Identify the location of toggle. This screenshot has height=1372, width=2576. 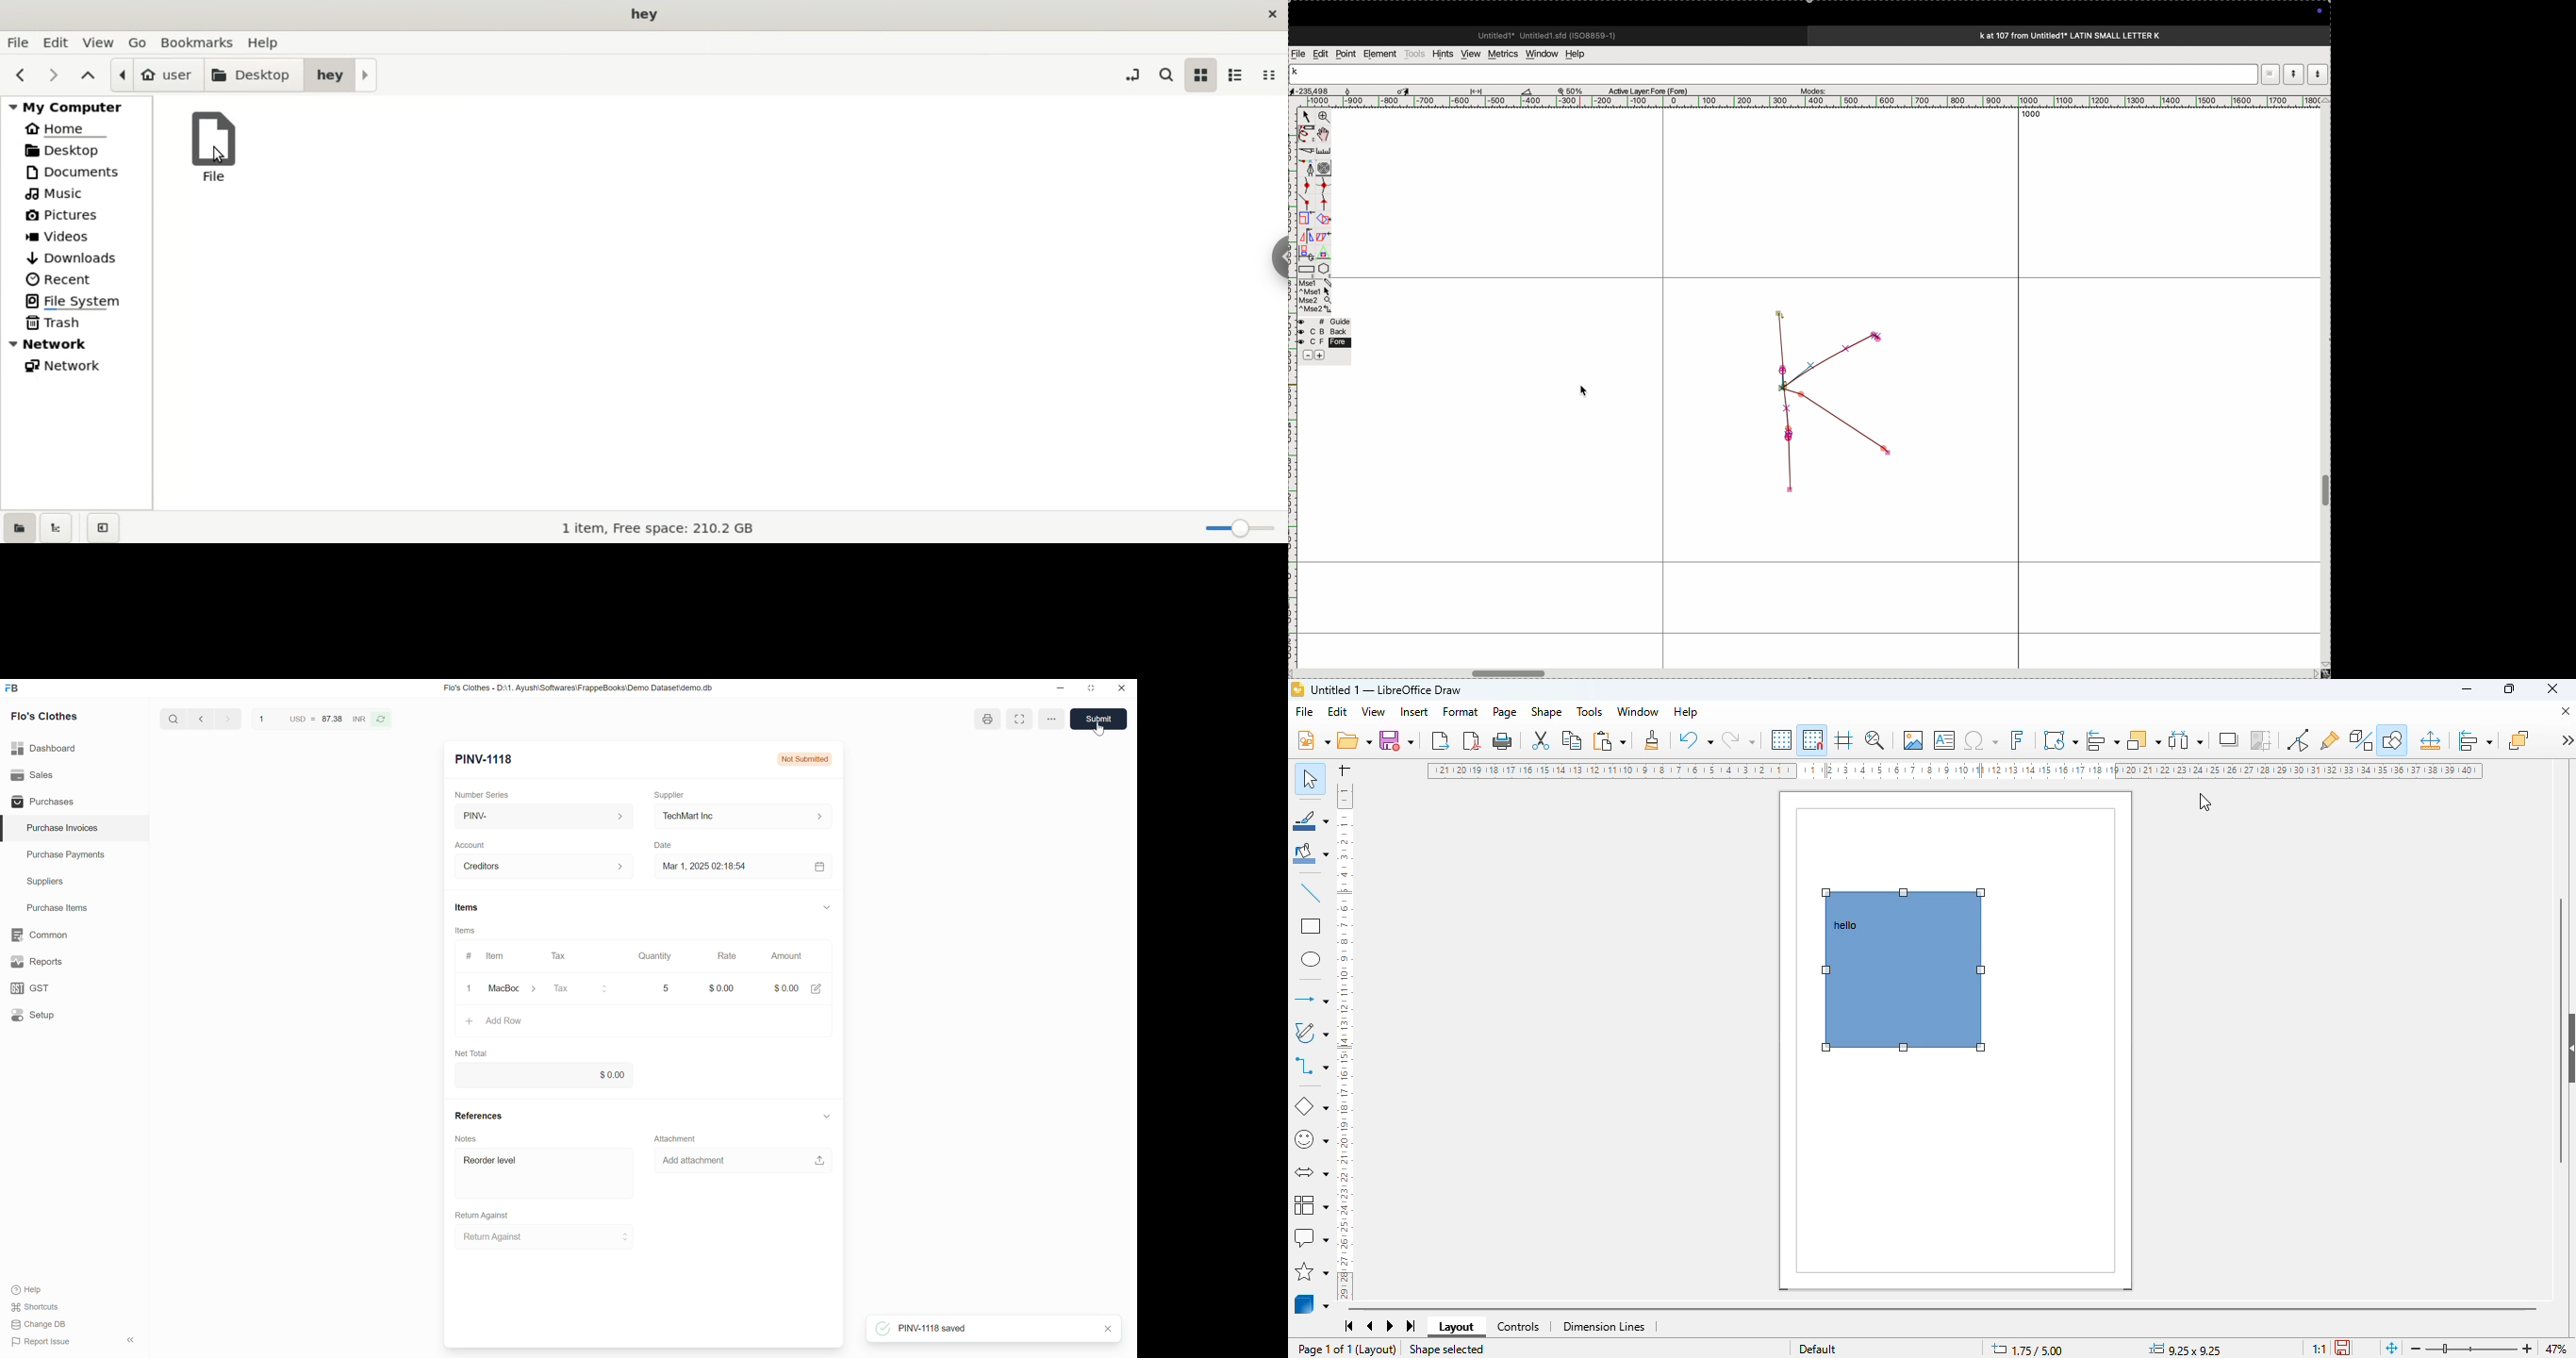
(2324, 491).